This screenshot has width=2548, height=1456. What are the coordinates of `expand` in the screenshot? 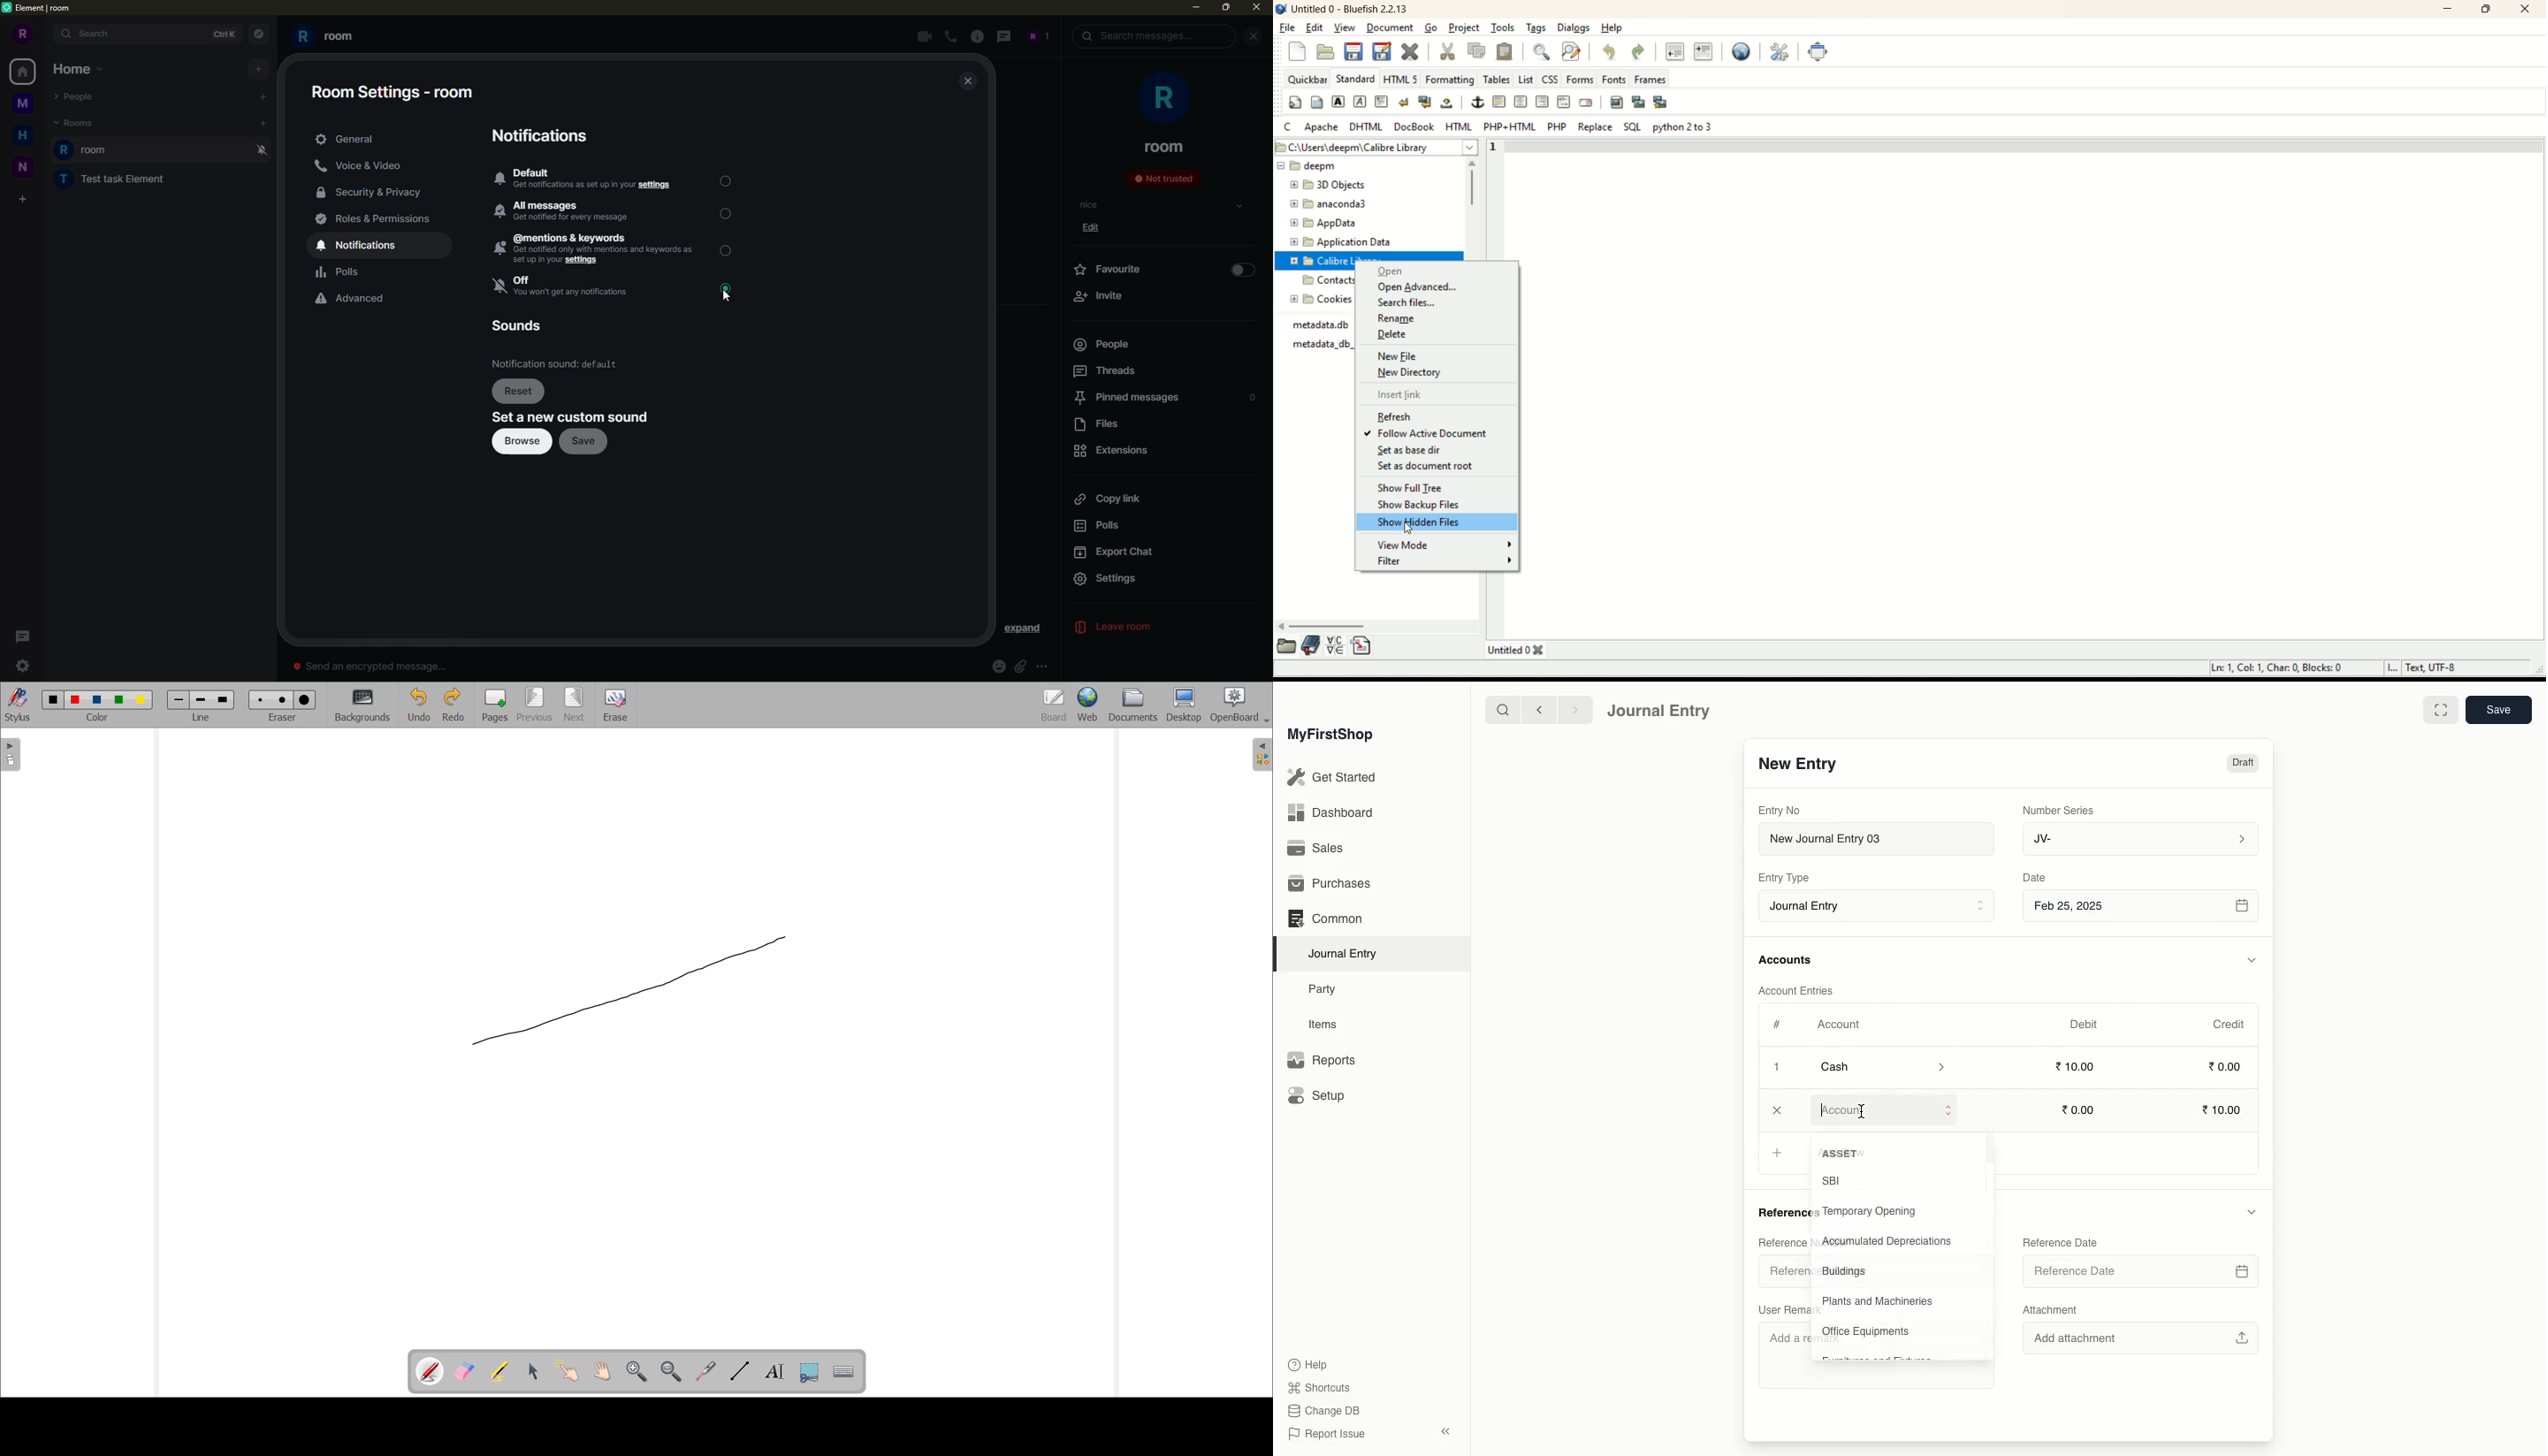 It's located at (1250, 579).